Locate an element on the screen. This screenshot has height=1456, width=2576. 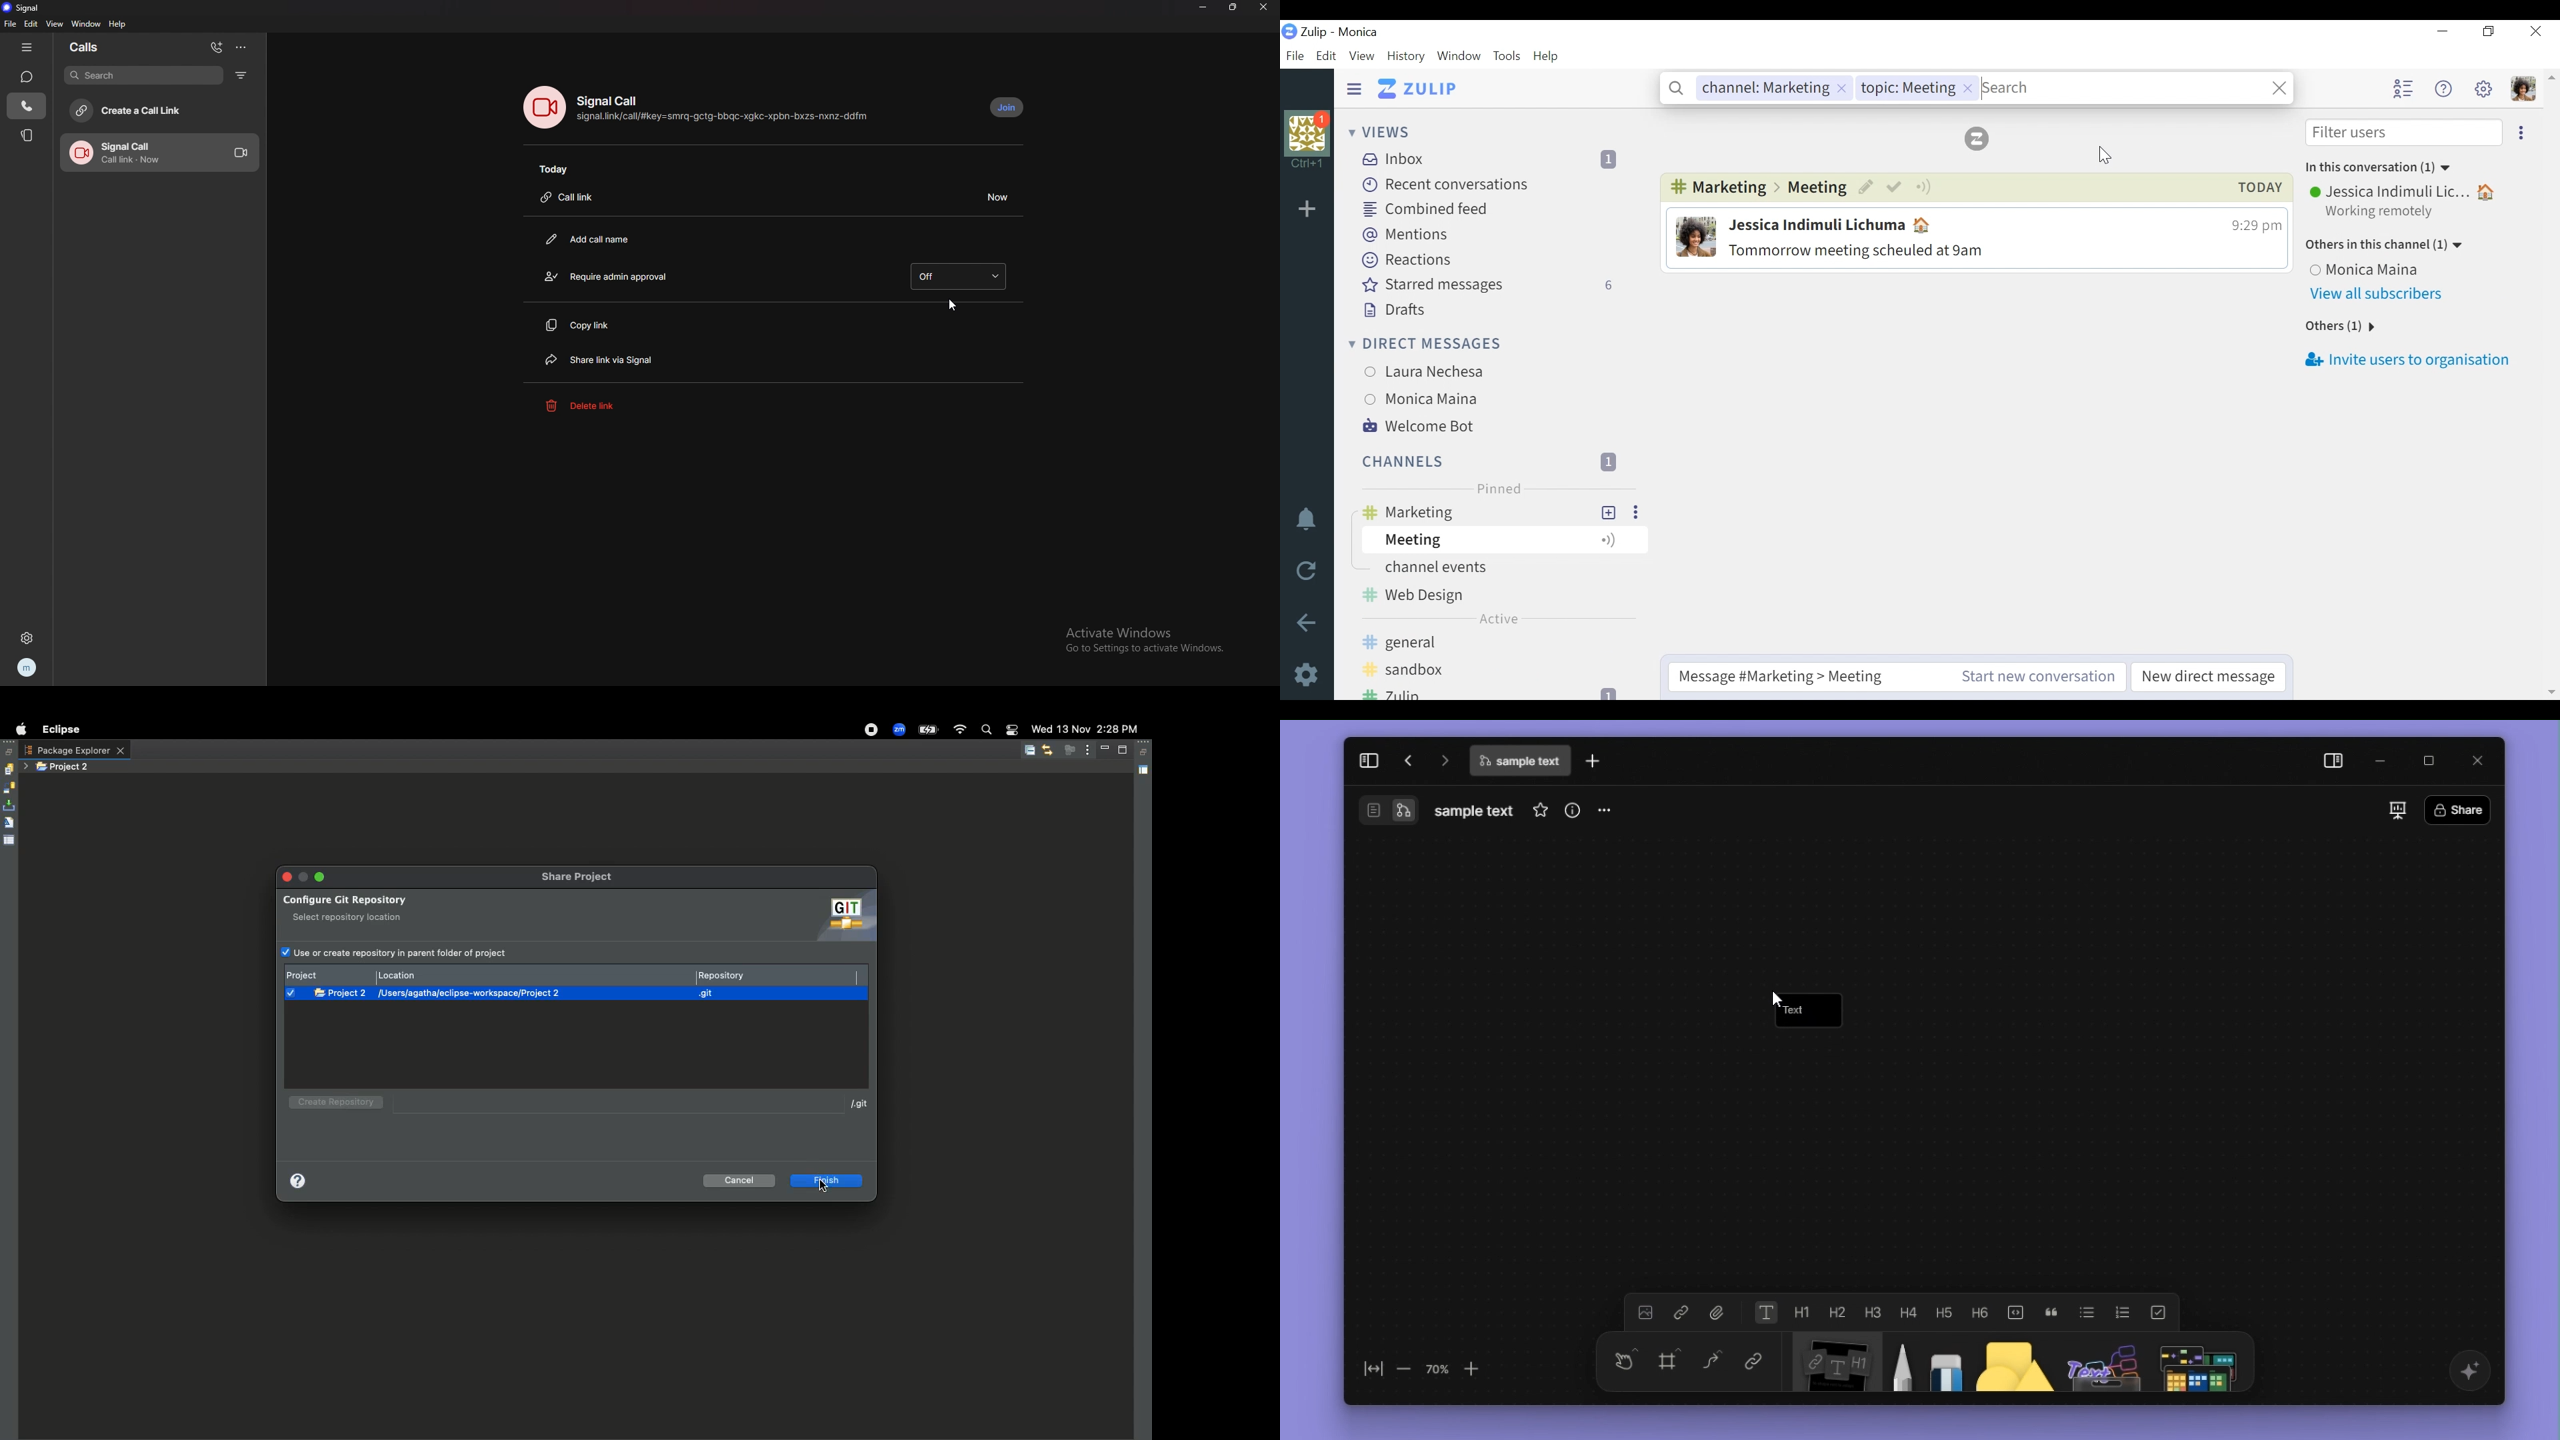
Select V is located at coordinates (1621, 1358).